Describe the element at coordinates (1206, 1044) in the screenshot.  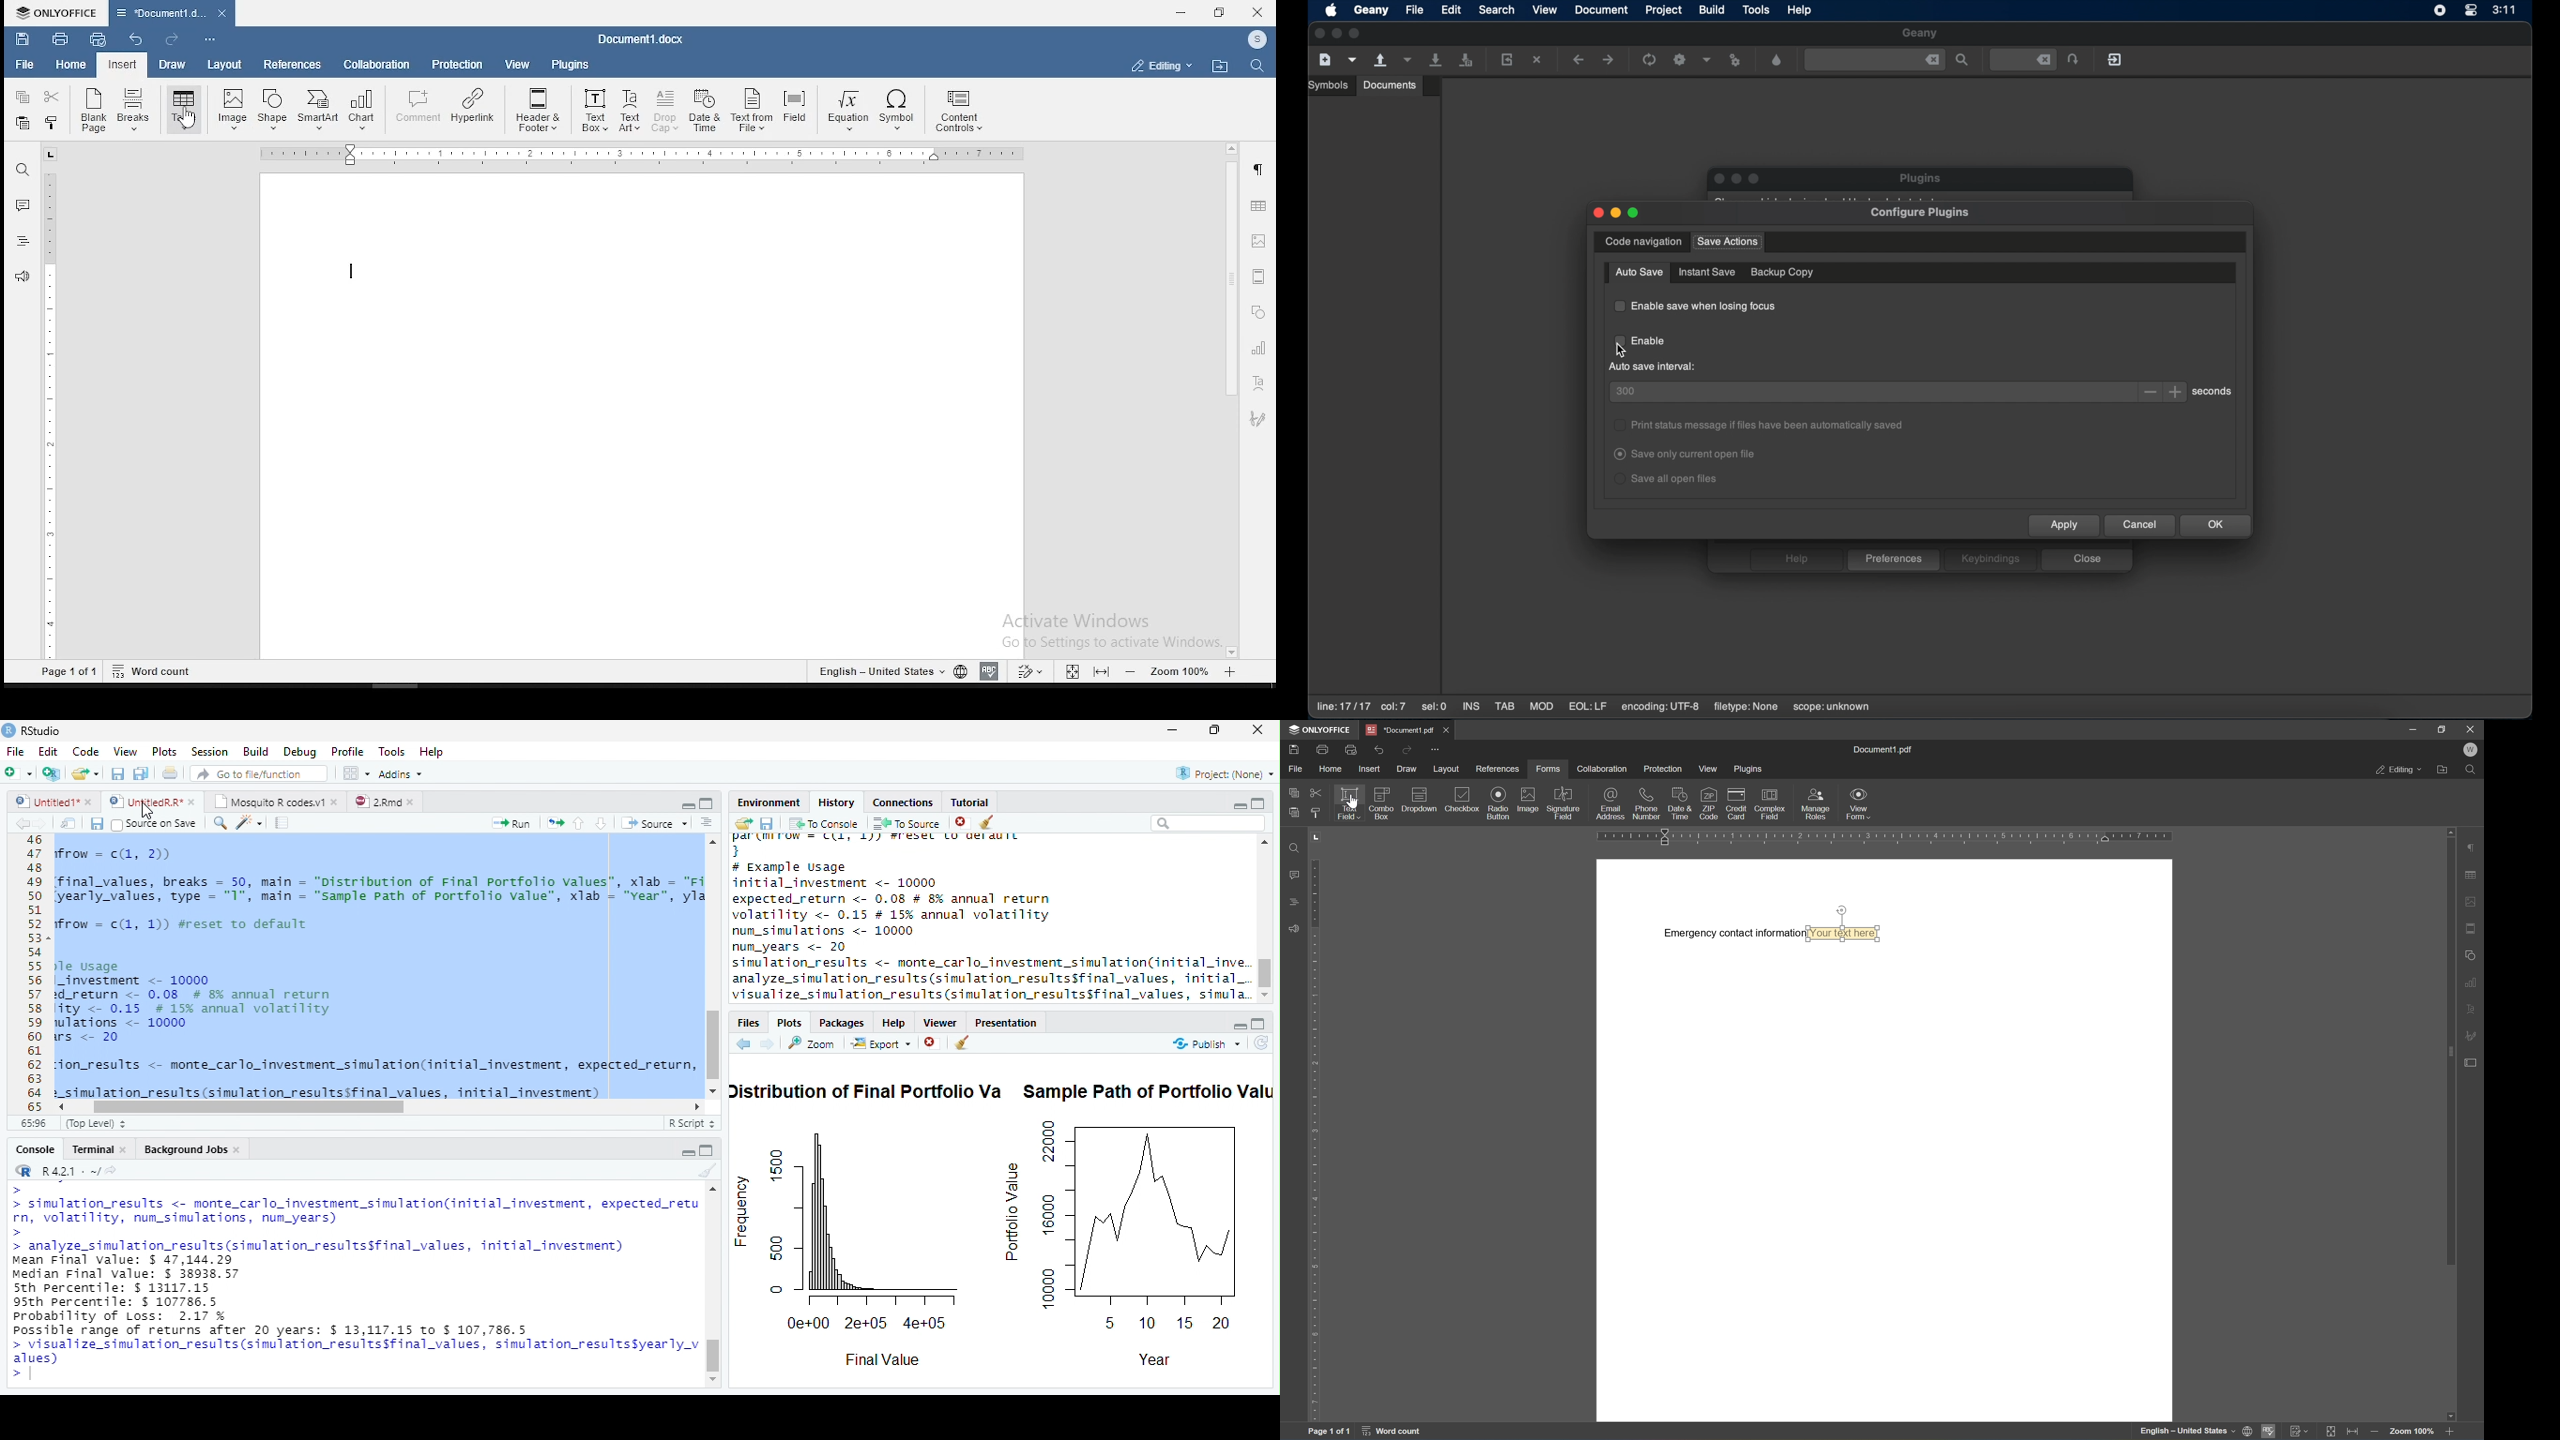
I see `publish` at that location.